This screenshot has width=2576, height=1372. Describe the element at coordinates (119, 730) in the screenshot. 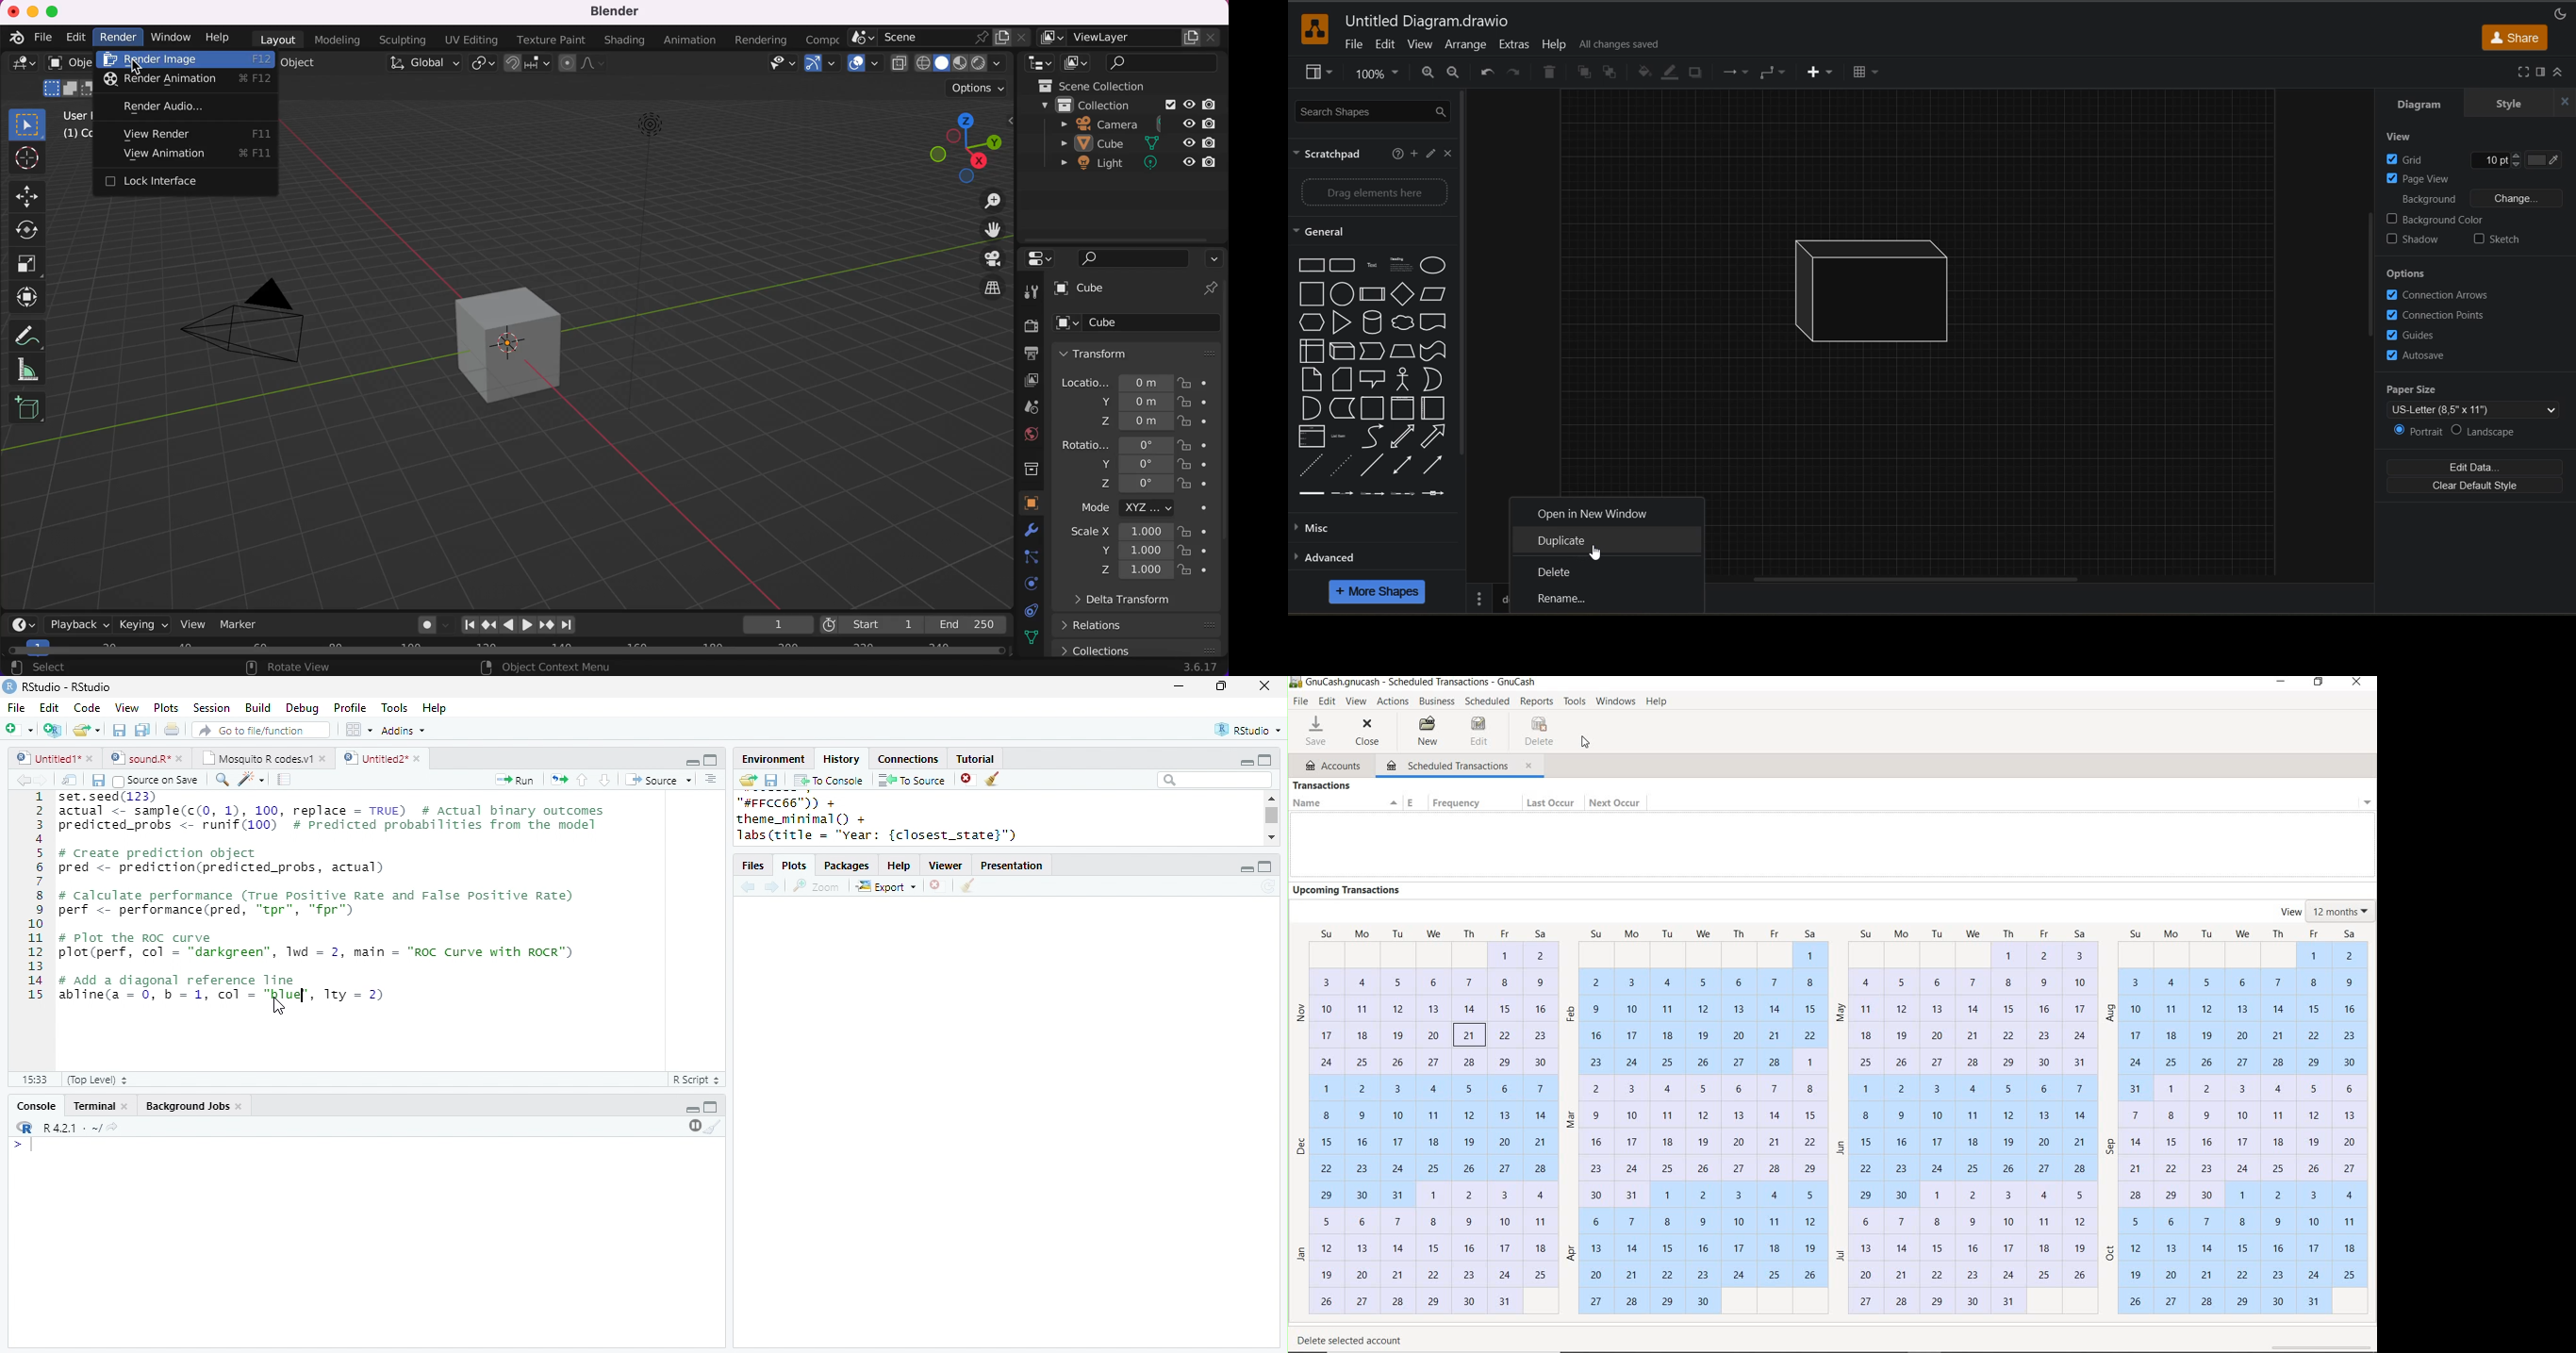

I see `save` at that location.